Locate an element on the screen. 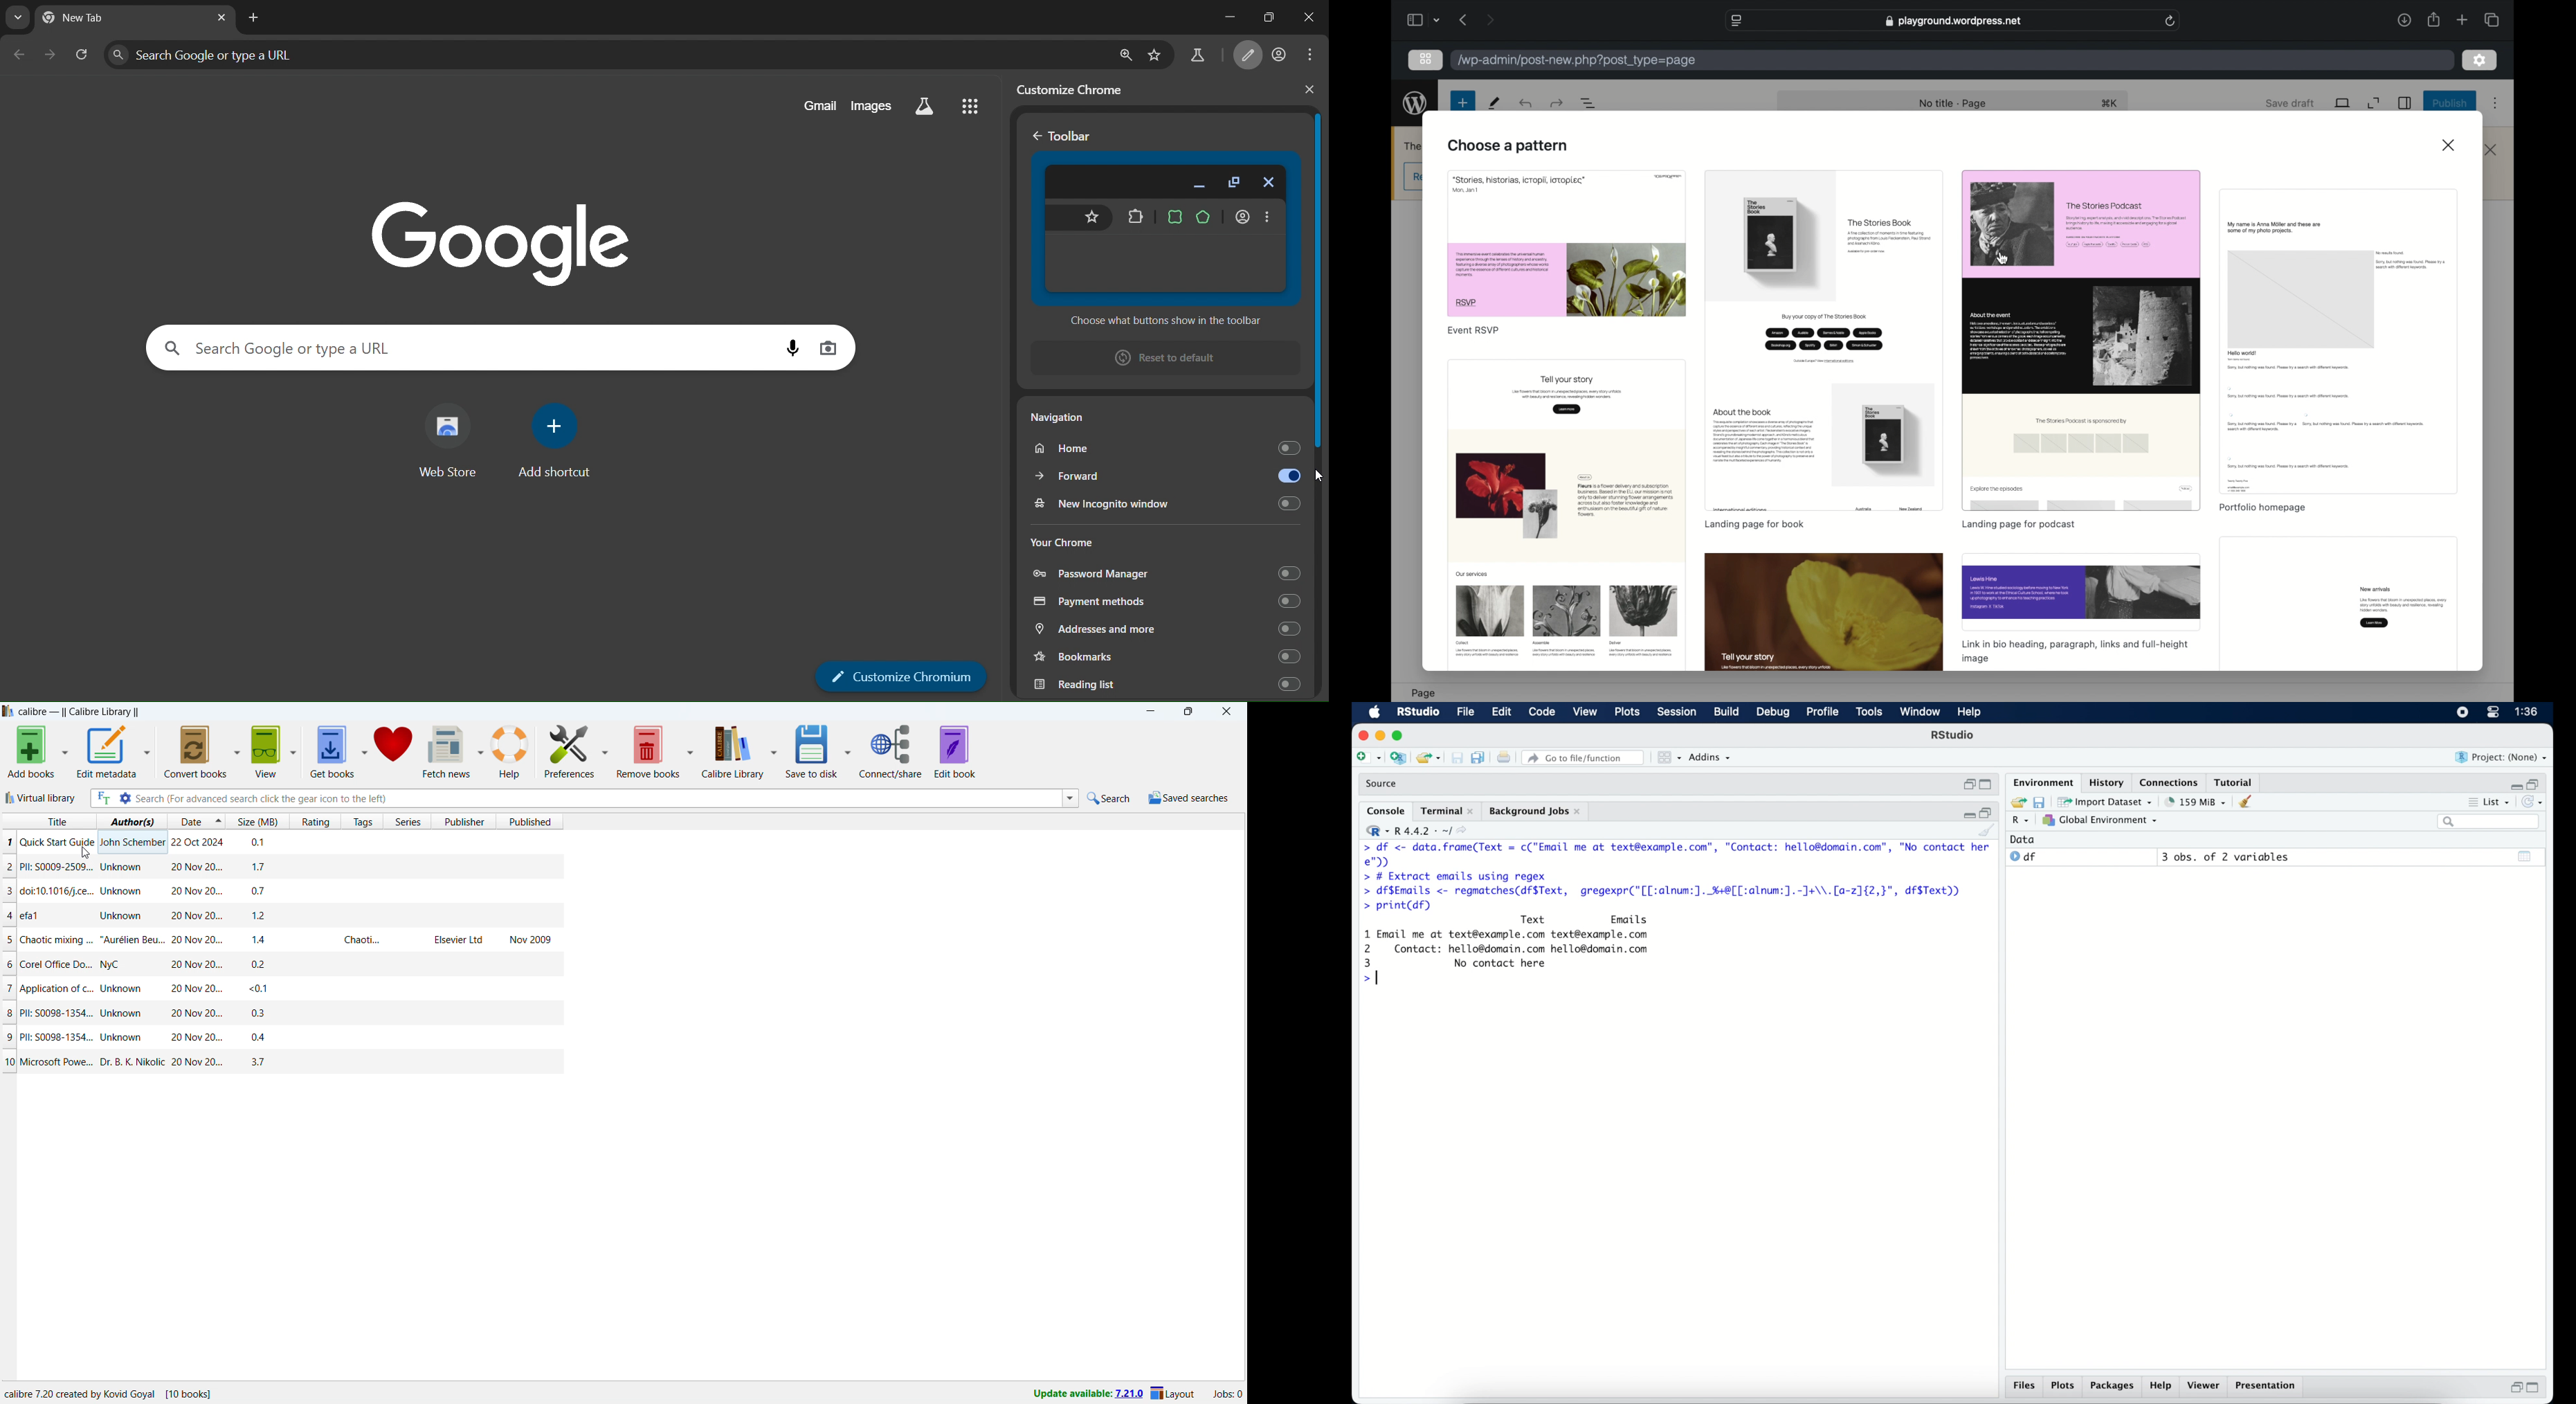  show tab overview is located at coordinates (2492, 19).